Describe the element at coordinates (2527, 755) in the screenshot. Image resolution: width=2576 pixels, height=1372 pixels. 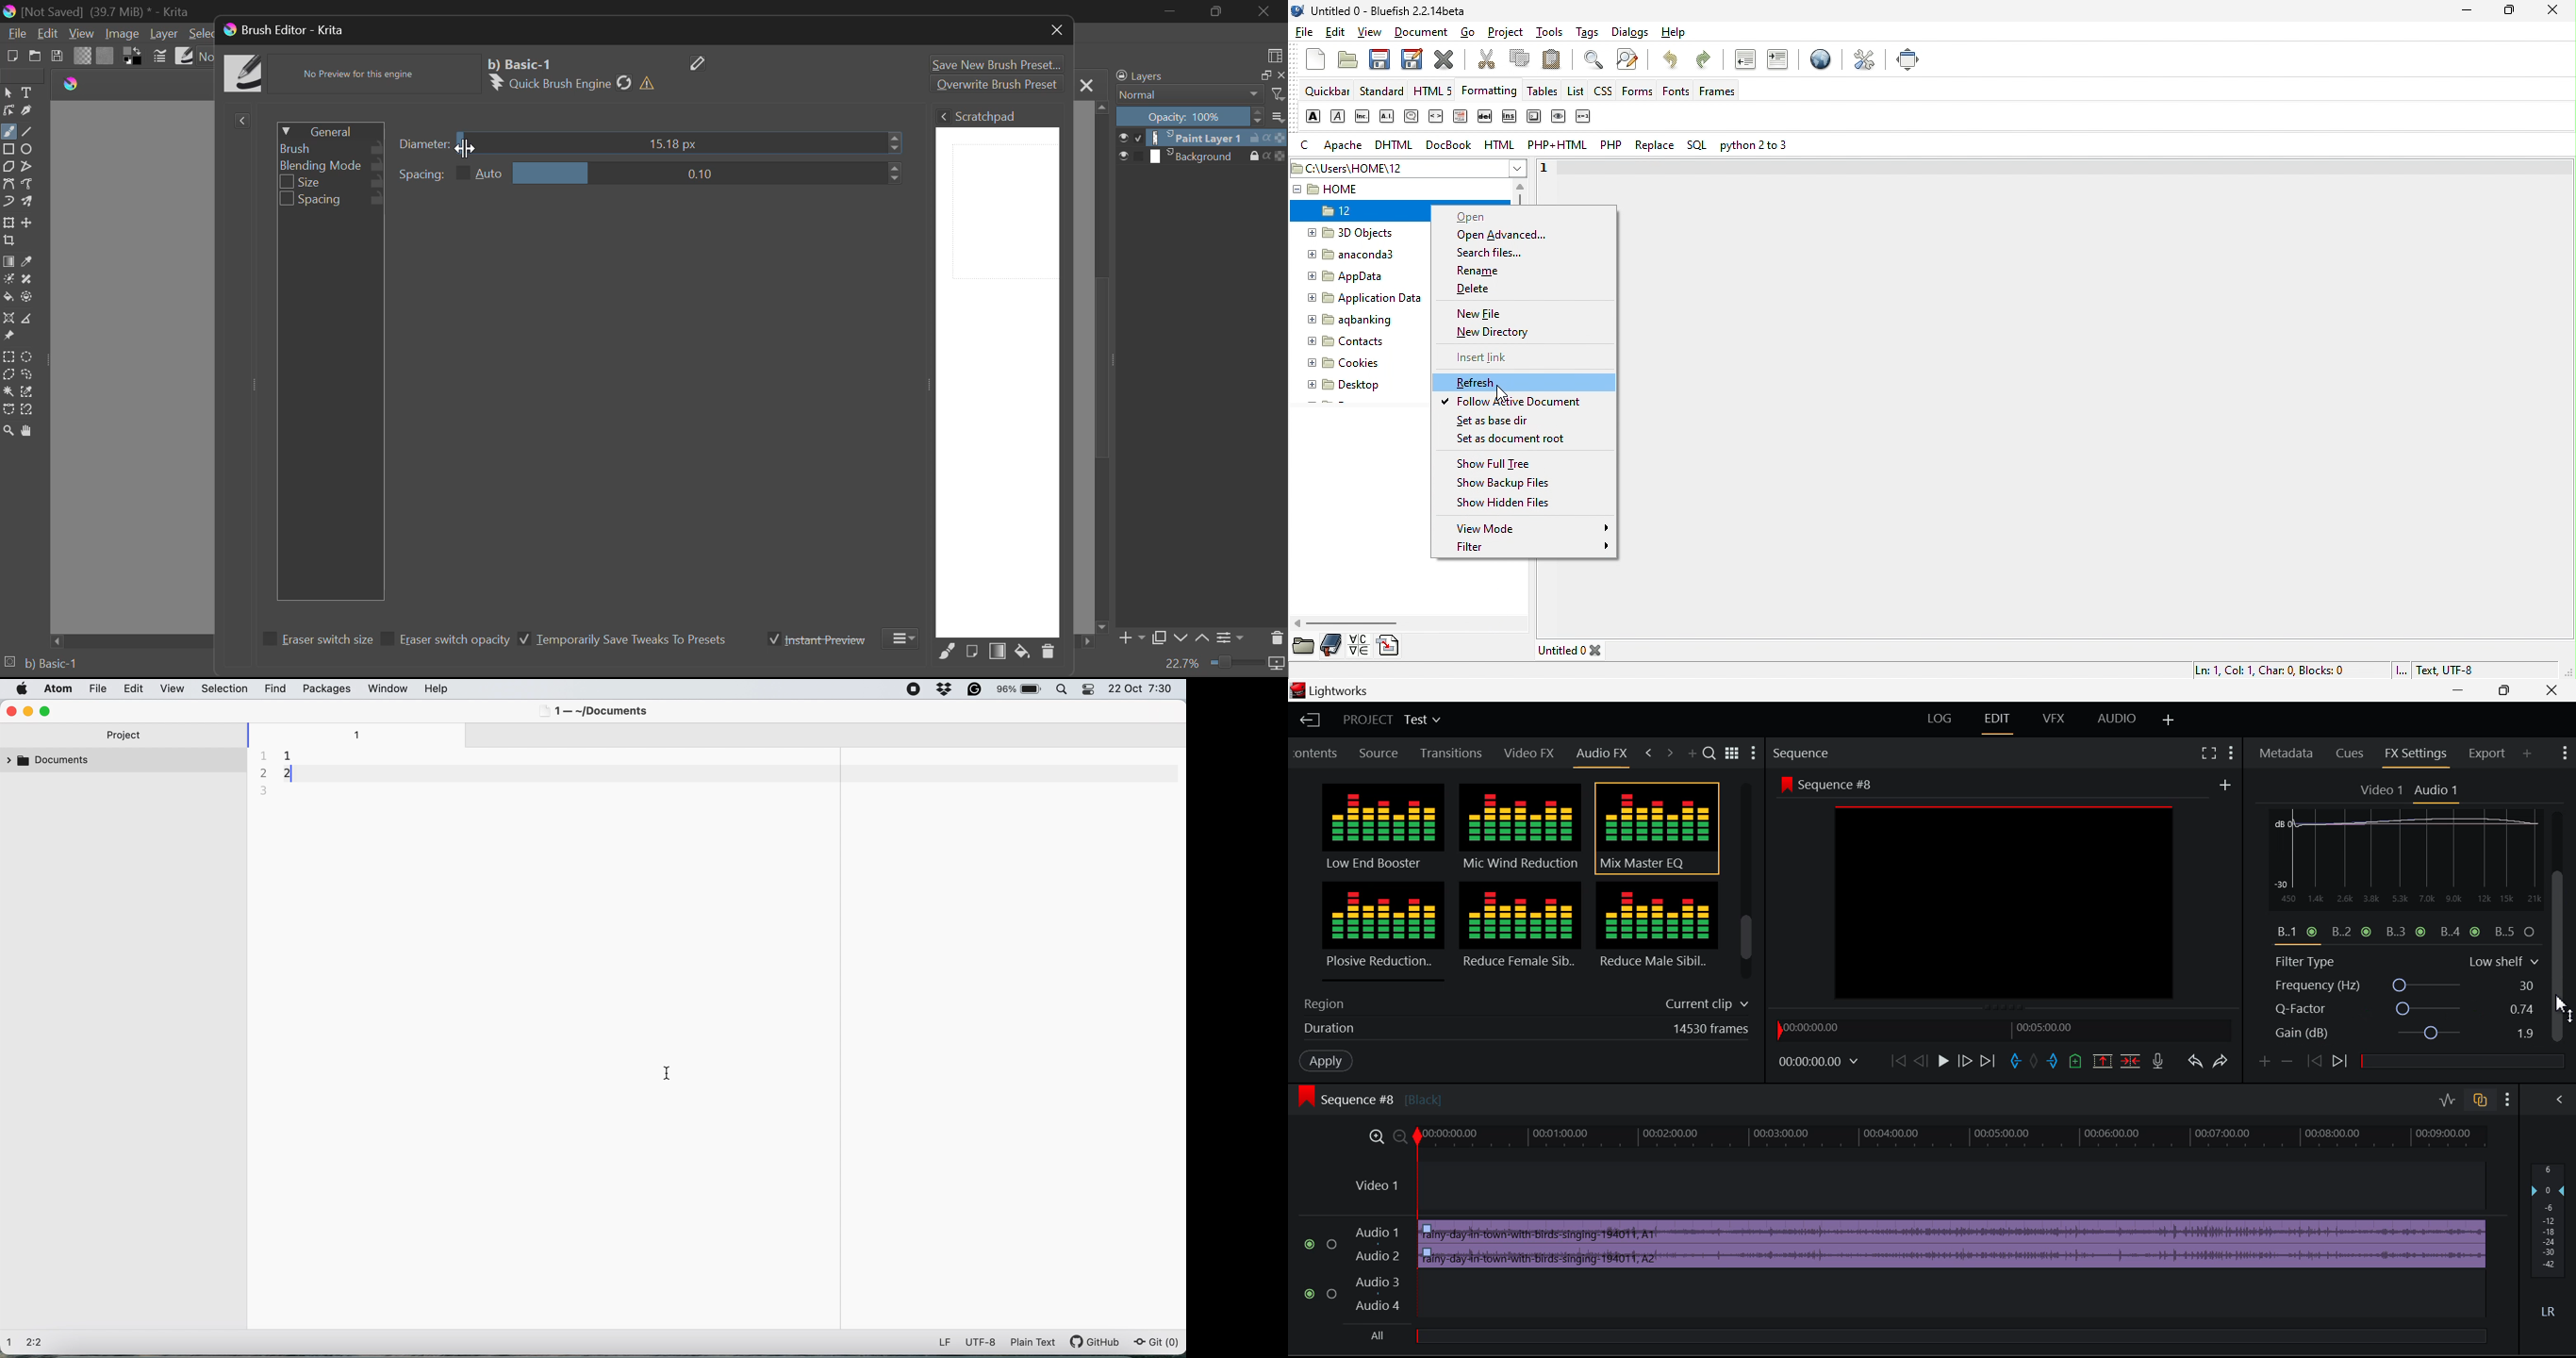
I see `Add Panel` at that location.